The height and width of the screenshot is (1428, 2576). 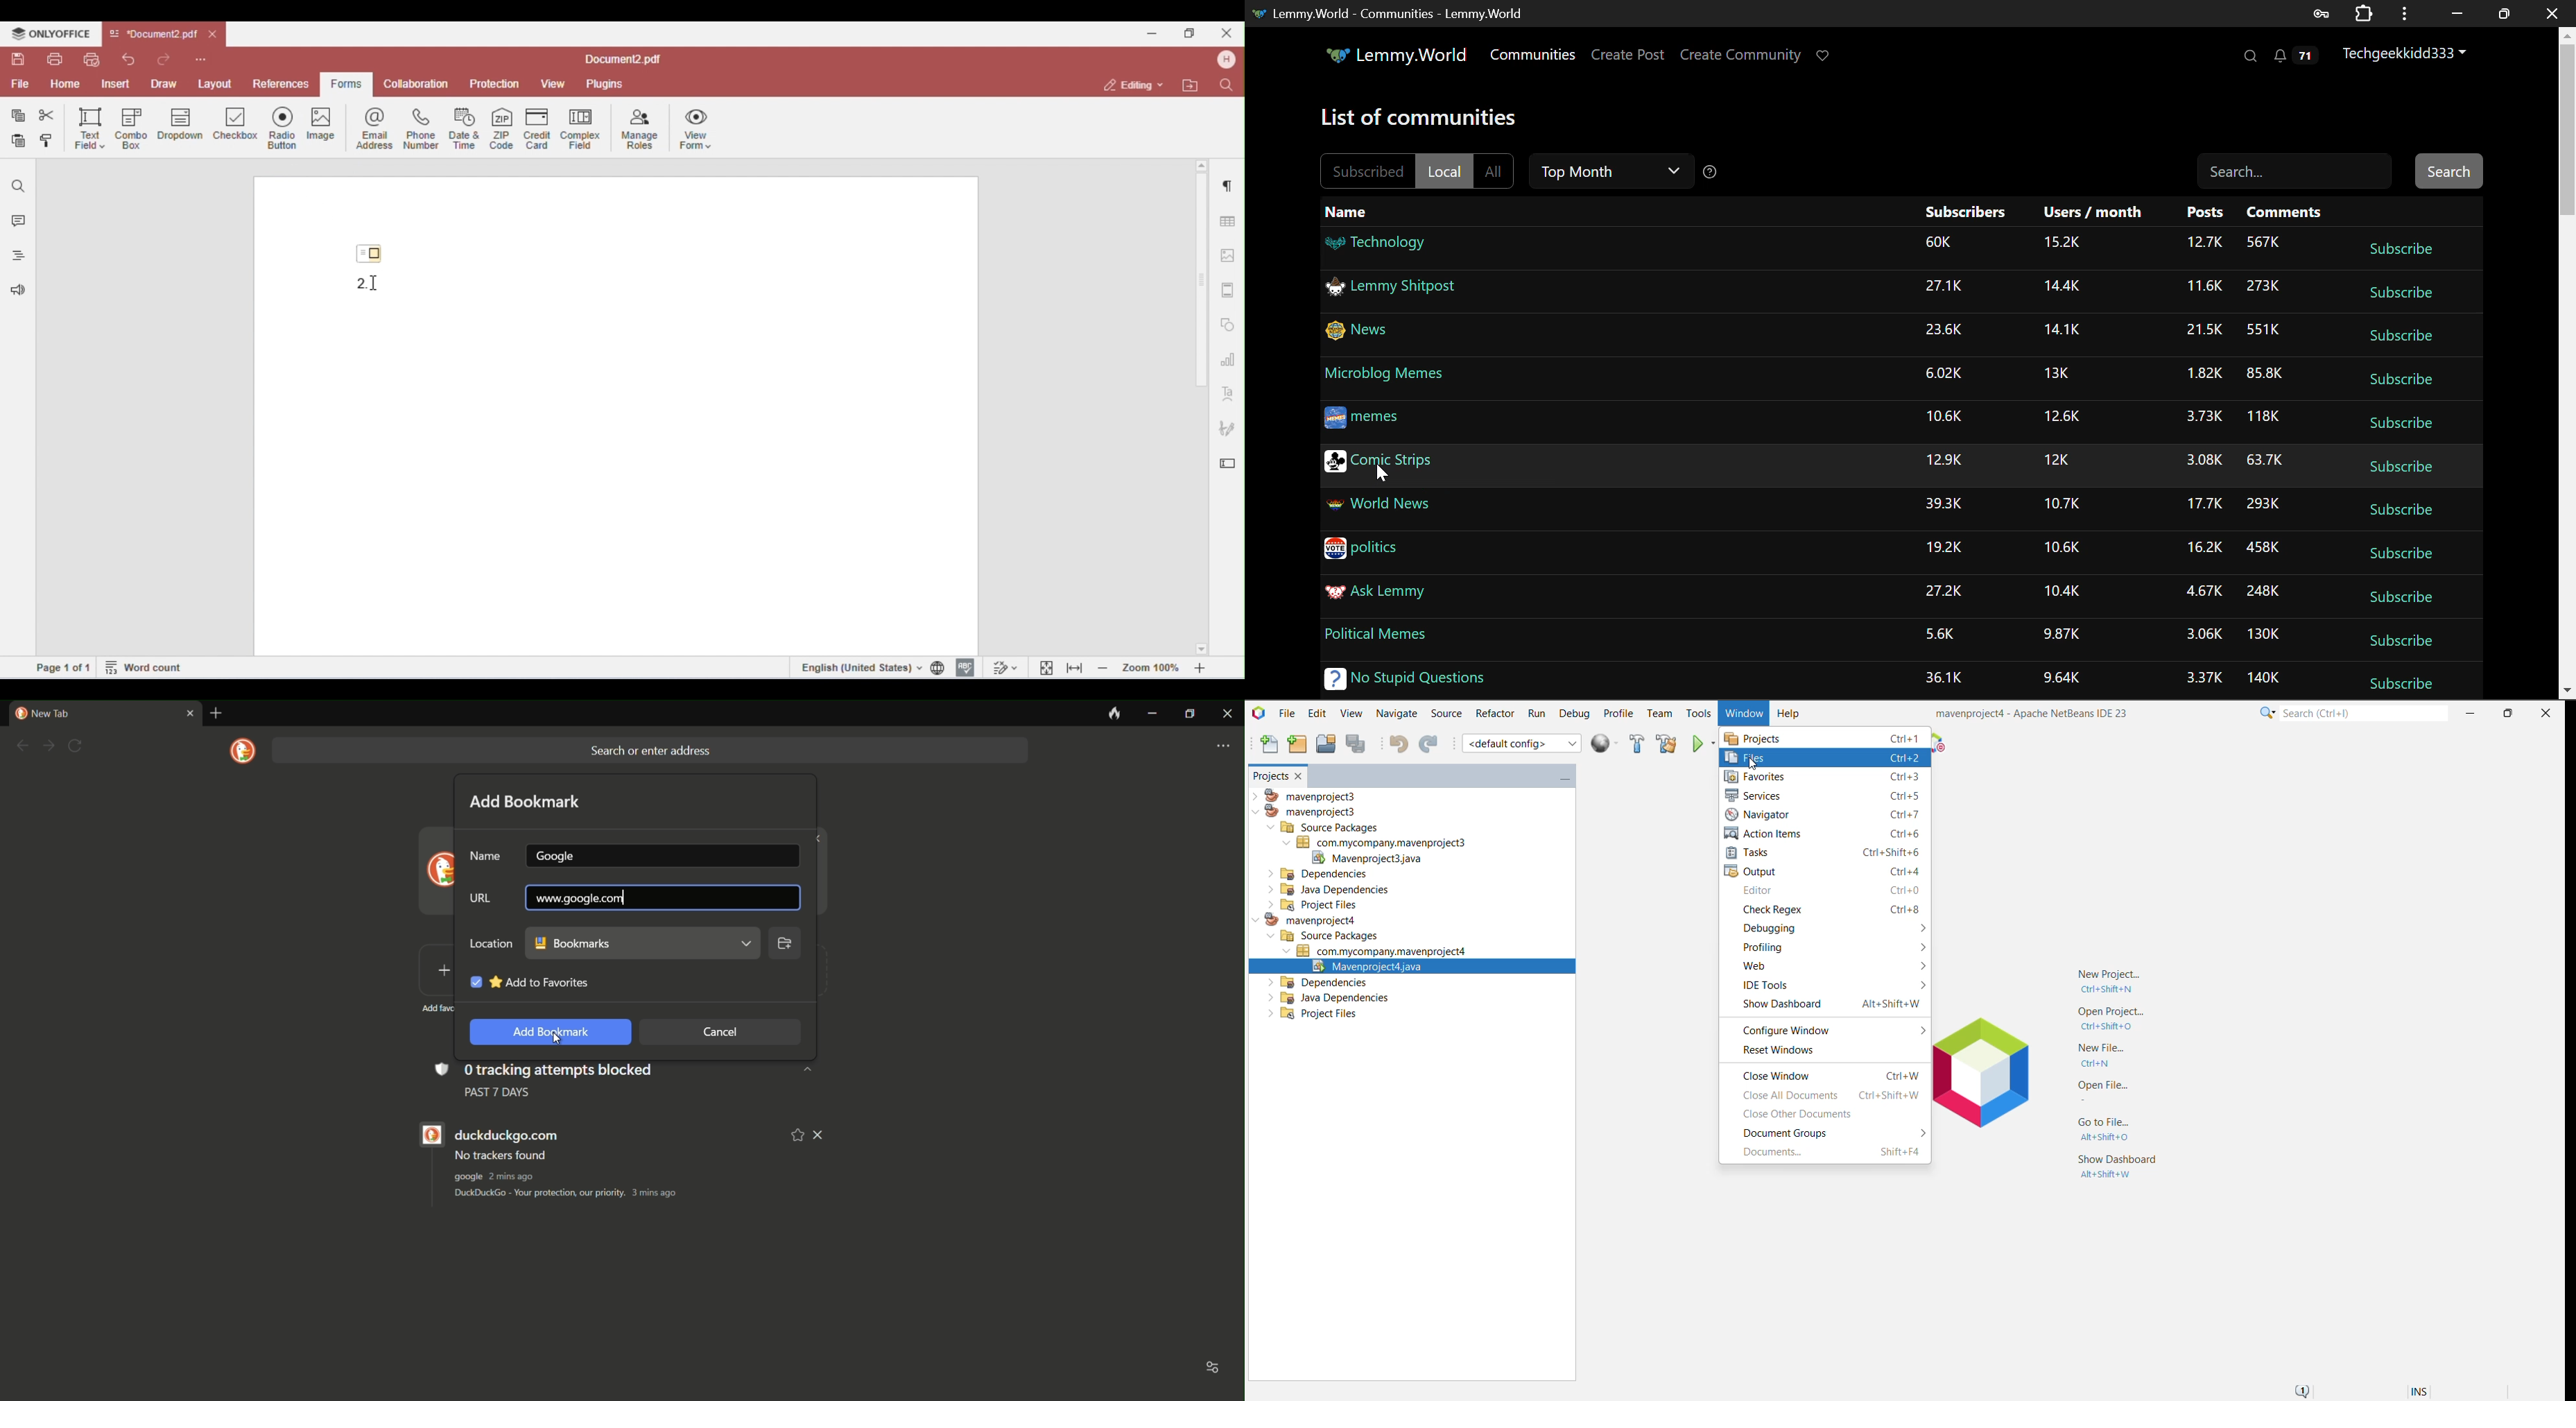 I want to click on 140K, so click(x=2263, y=678).